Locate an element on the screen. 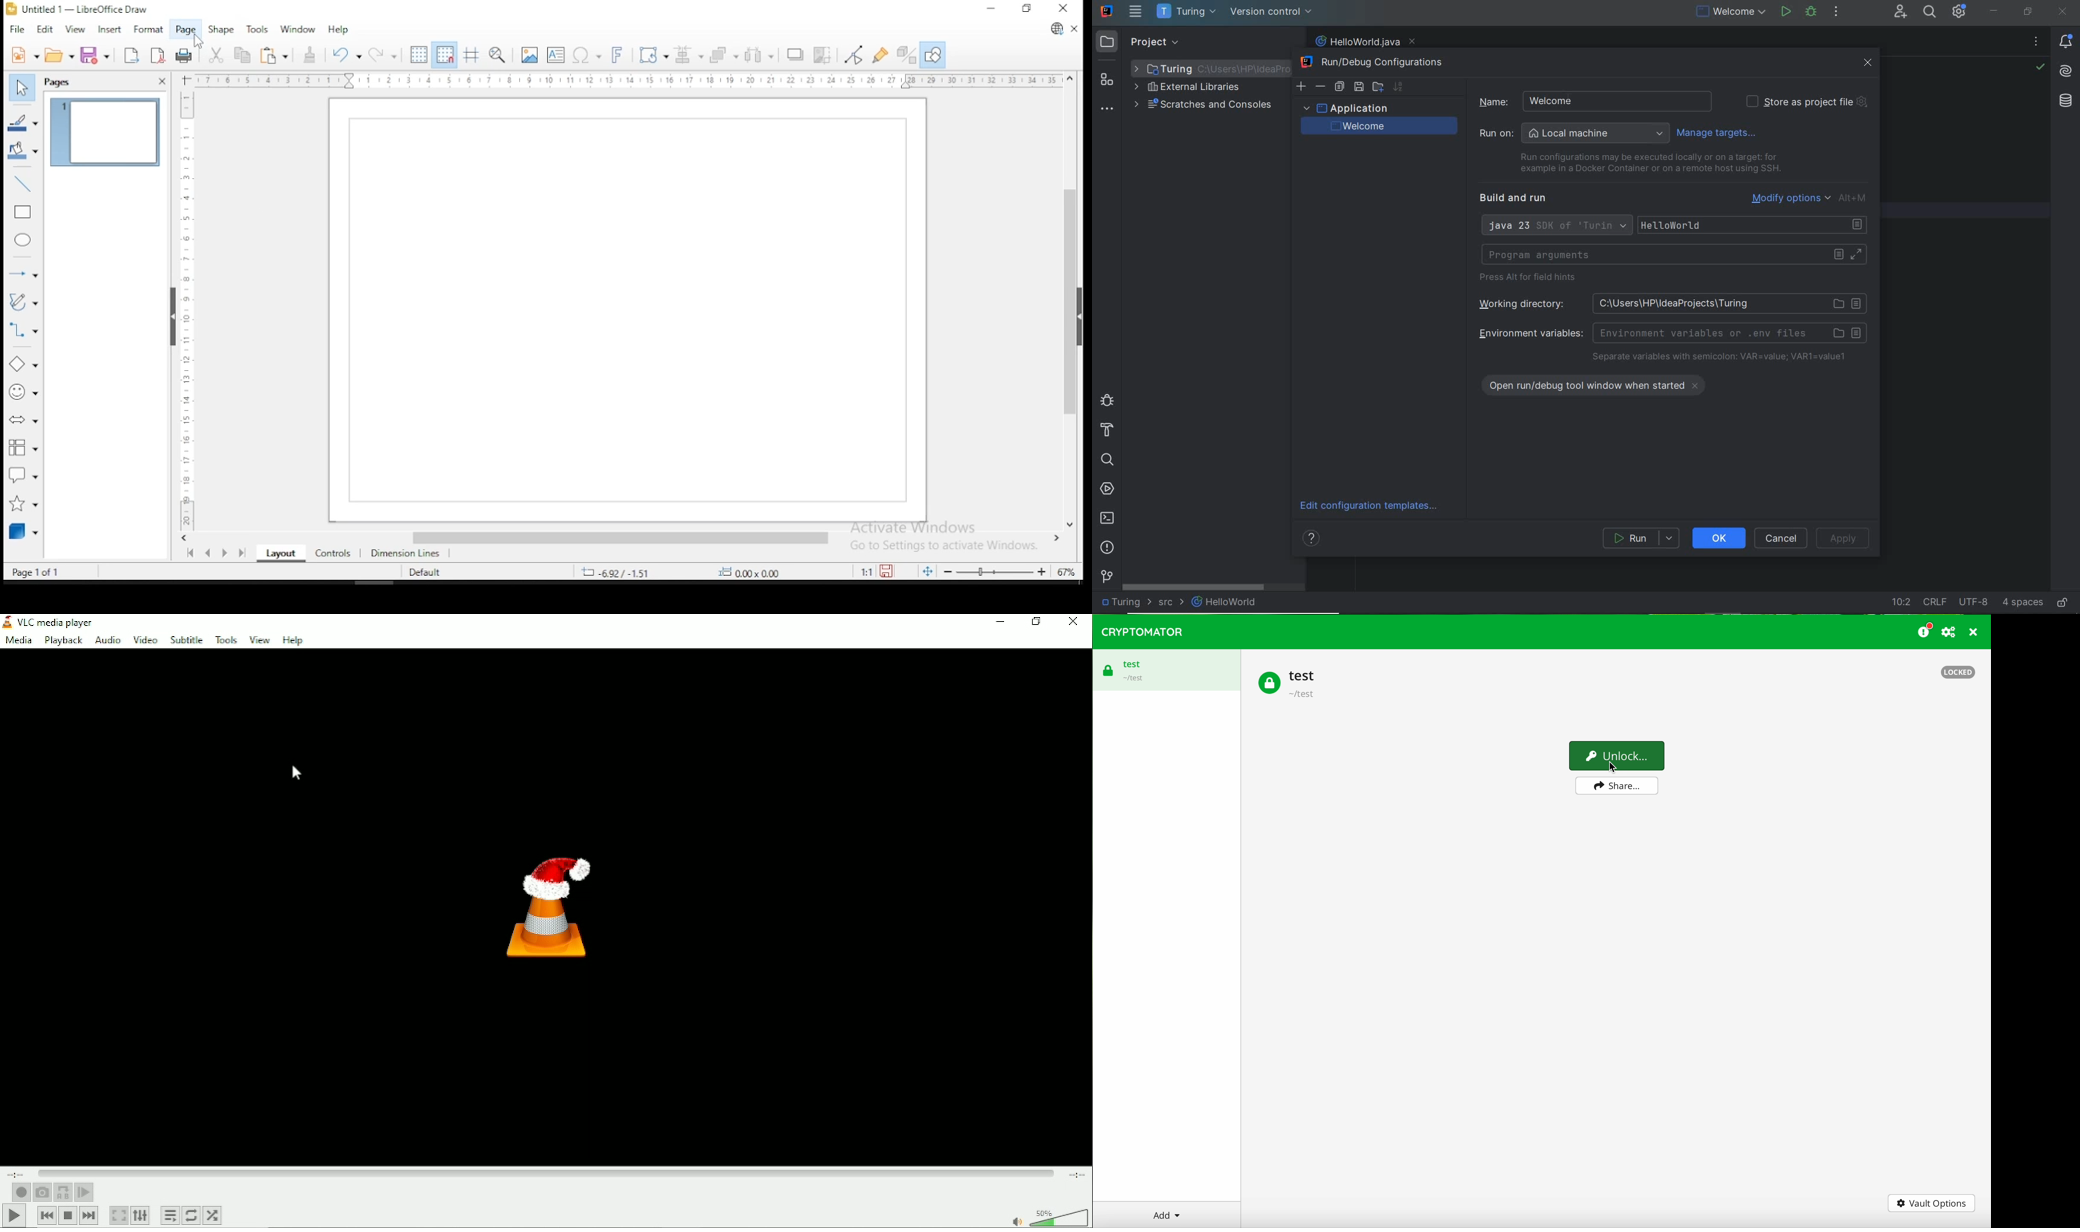  view is located at coordinates (76, 31).